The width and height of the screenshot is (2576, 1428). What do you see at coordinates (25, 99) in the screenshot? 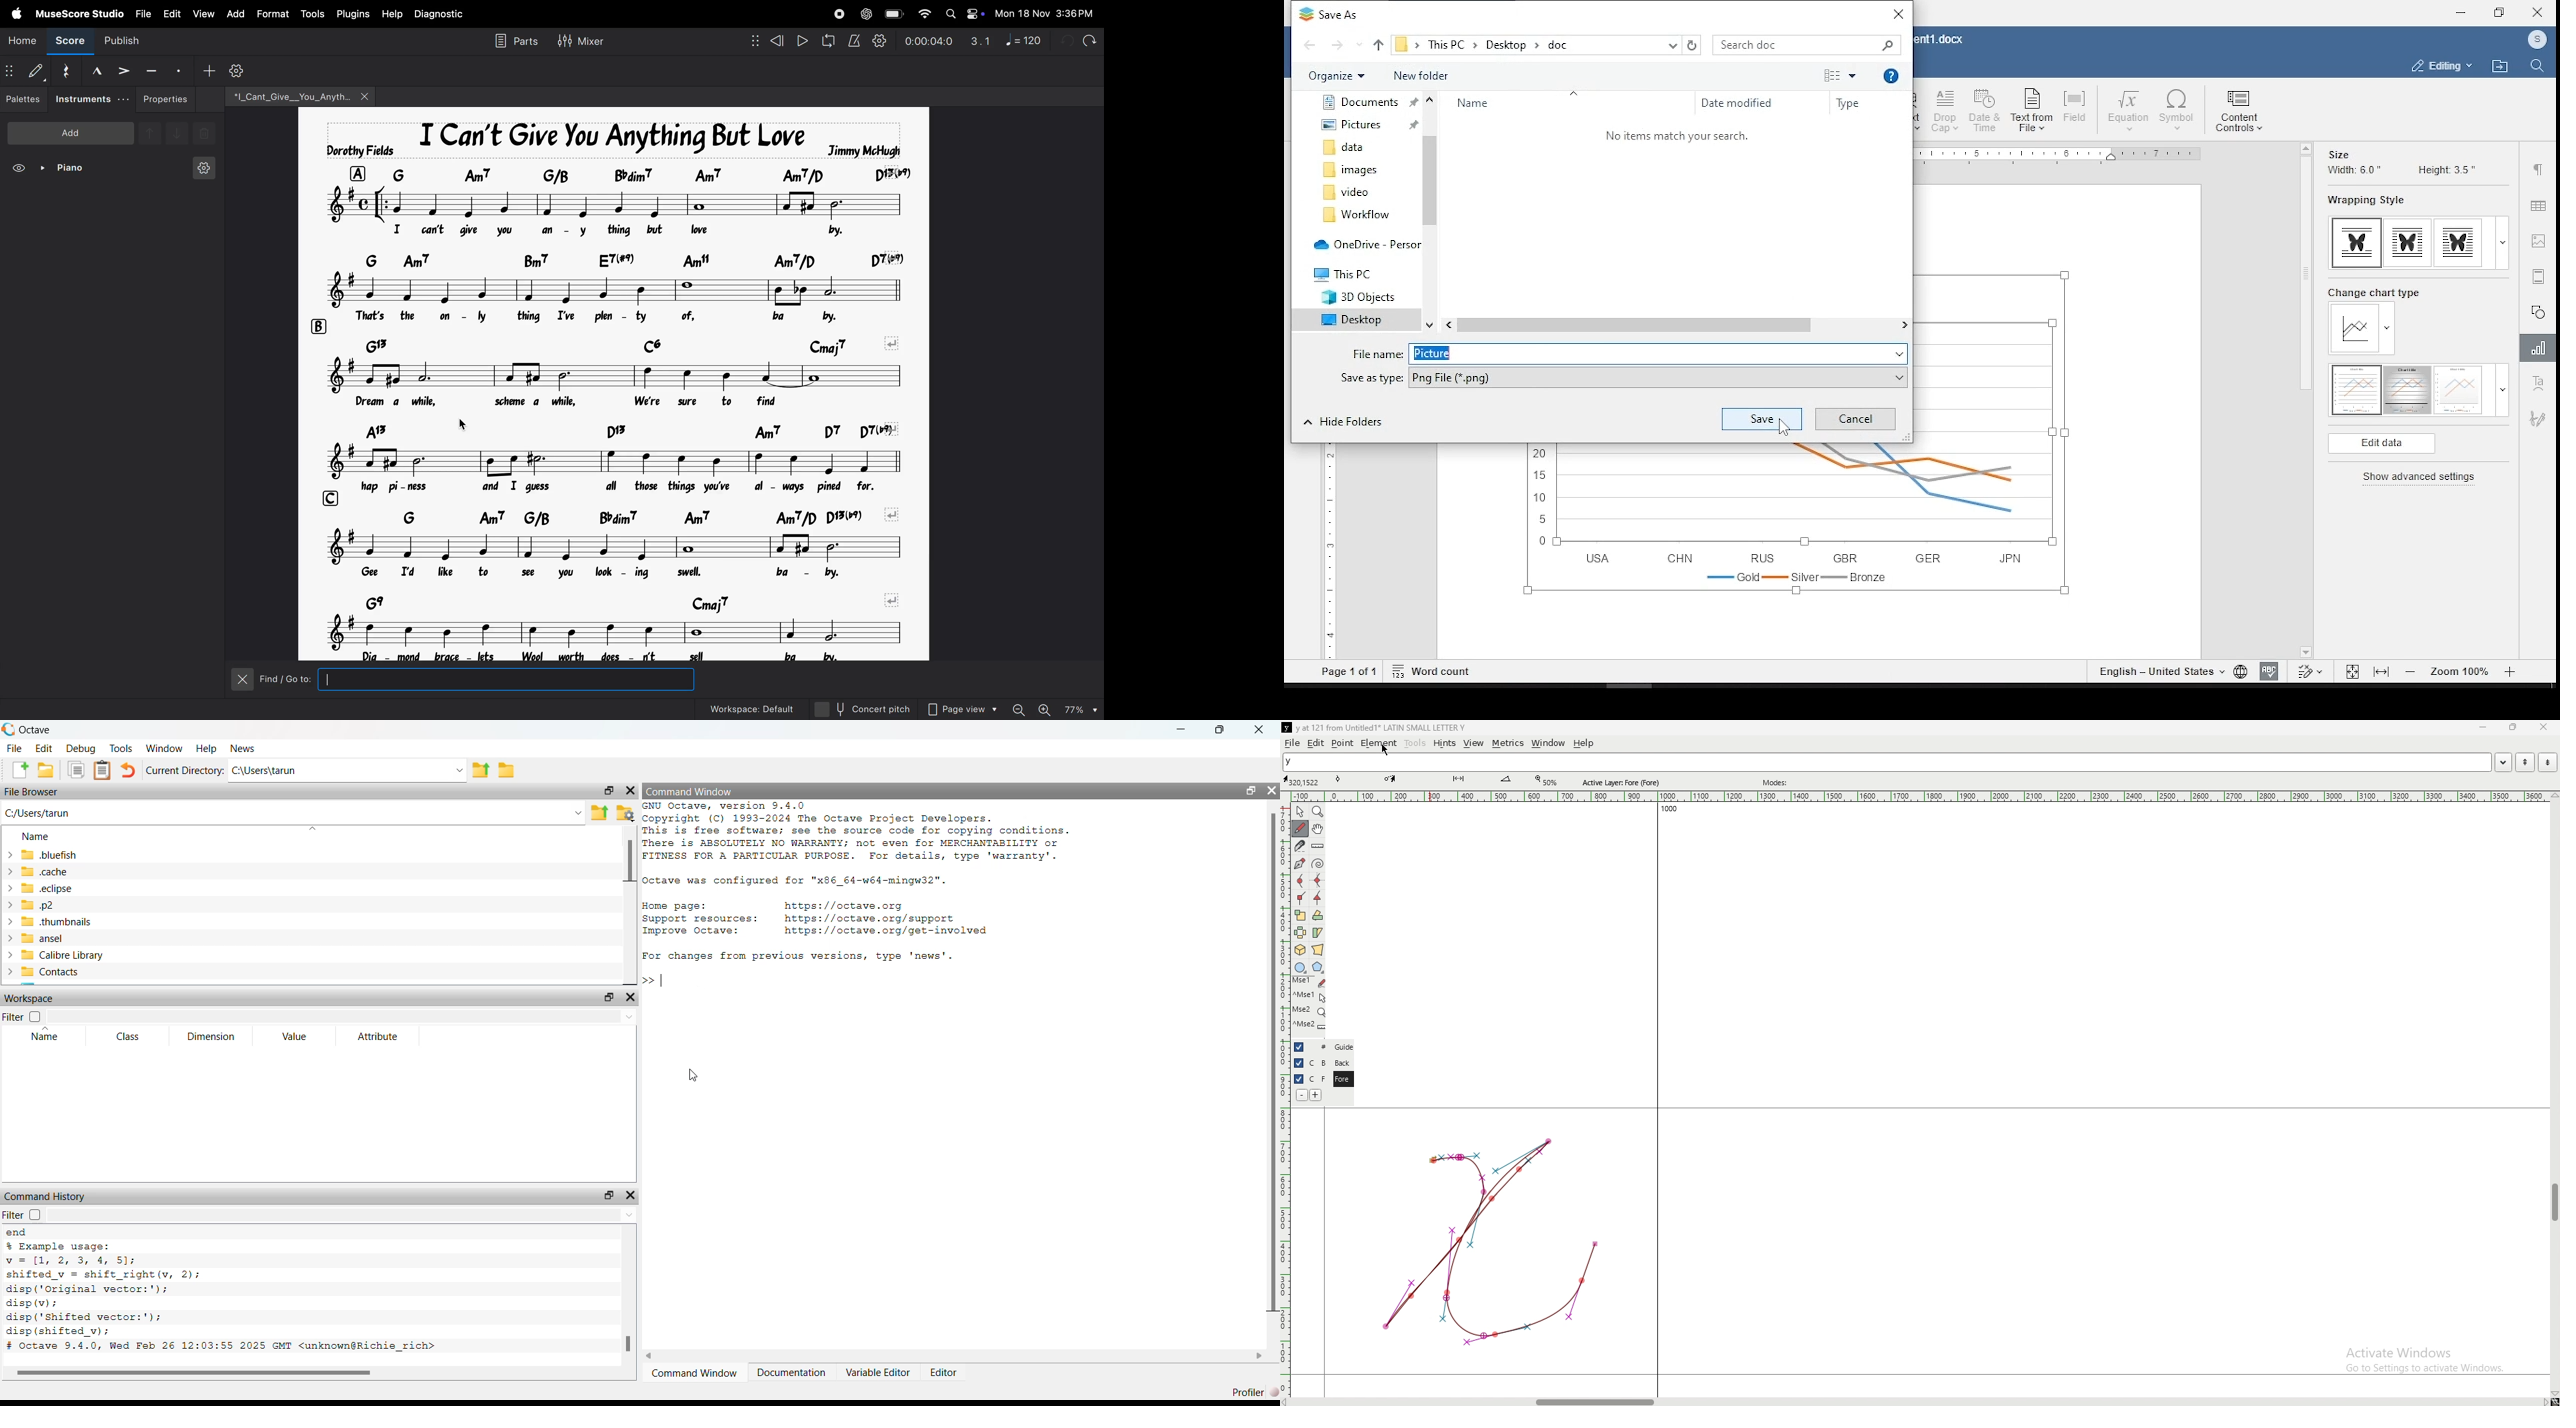
I see `palettes` at bounding box center [25, 99].